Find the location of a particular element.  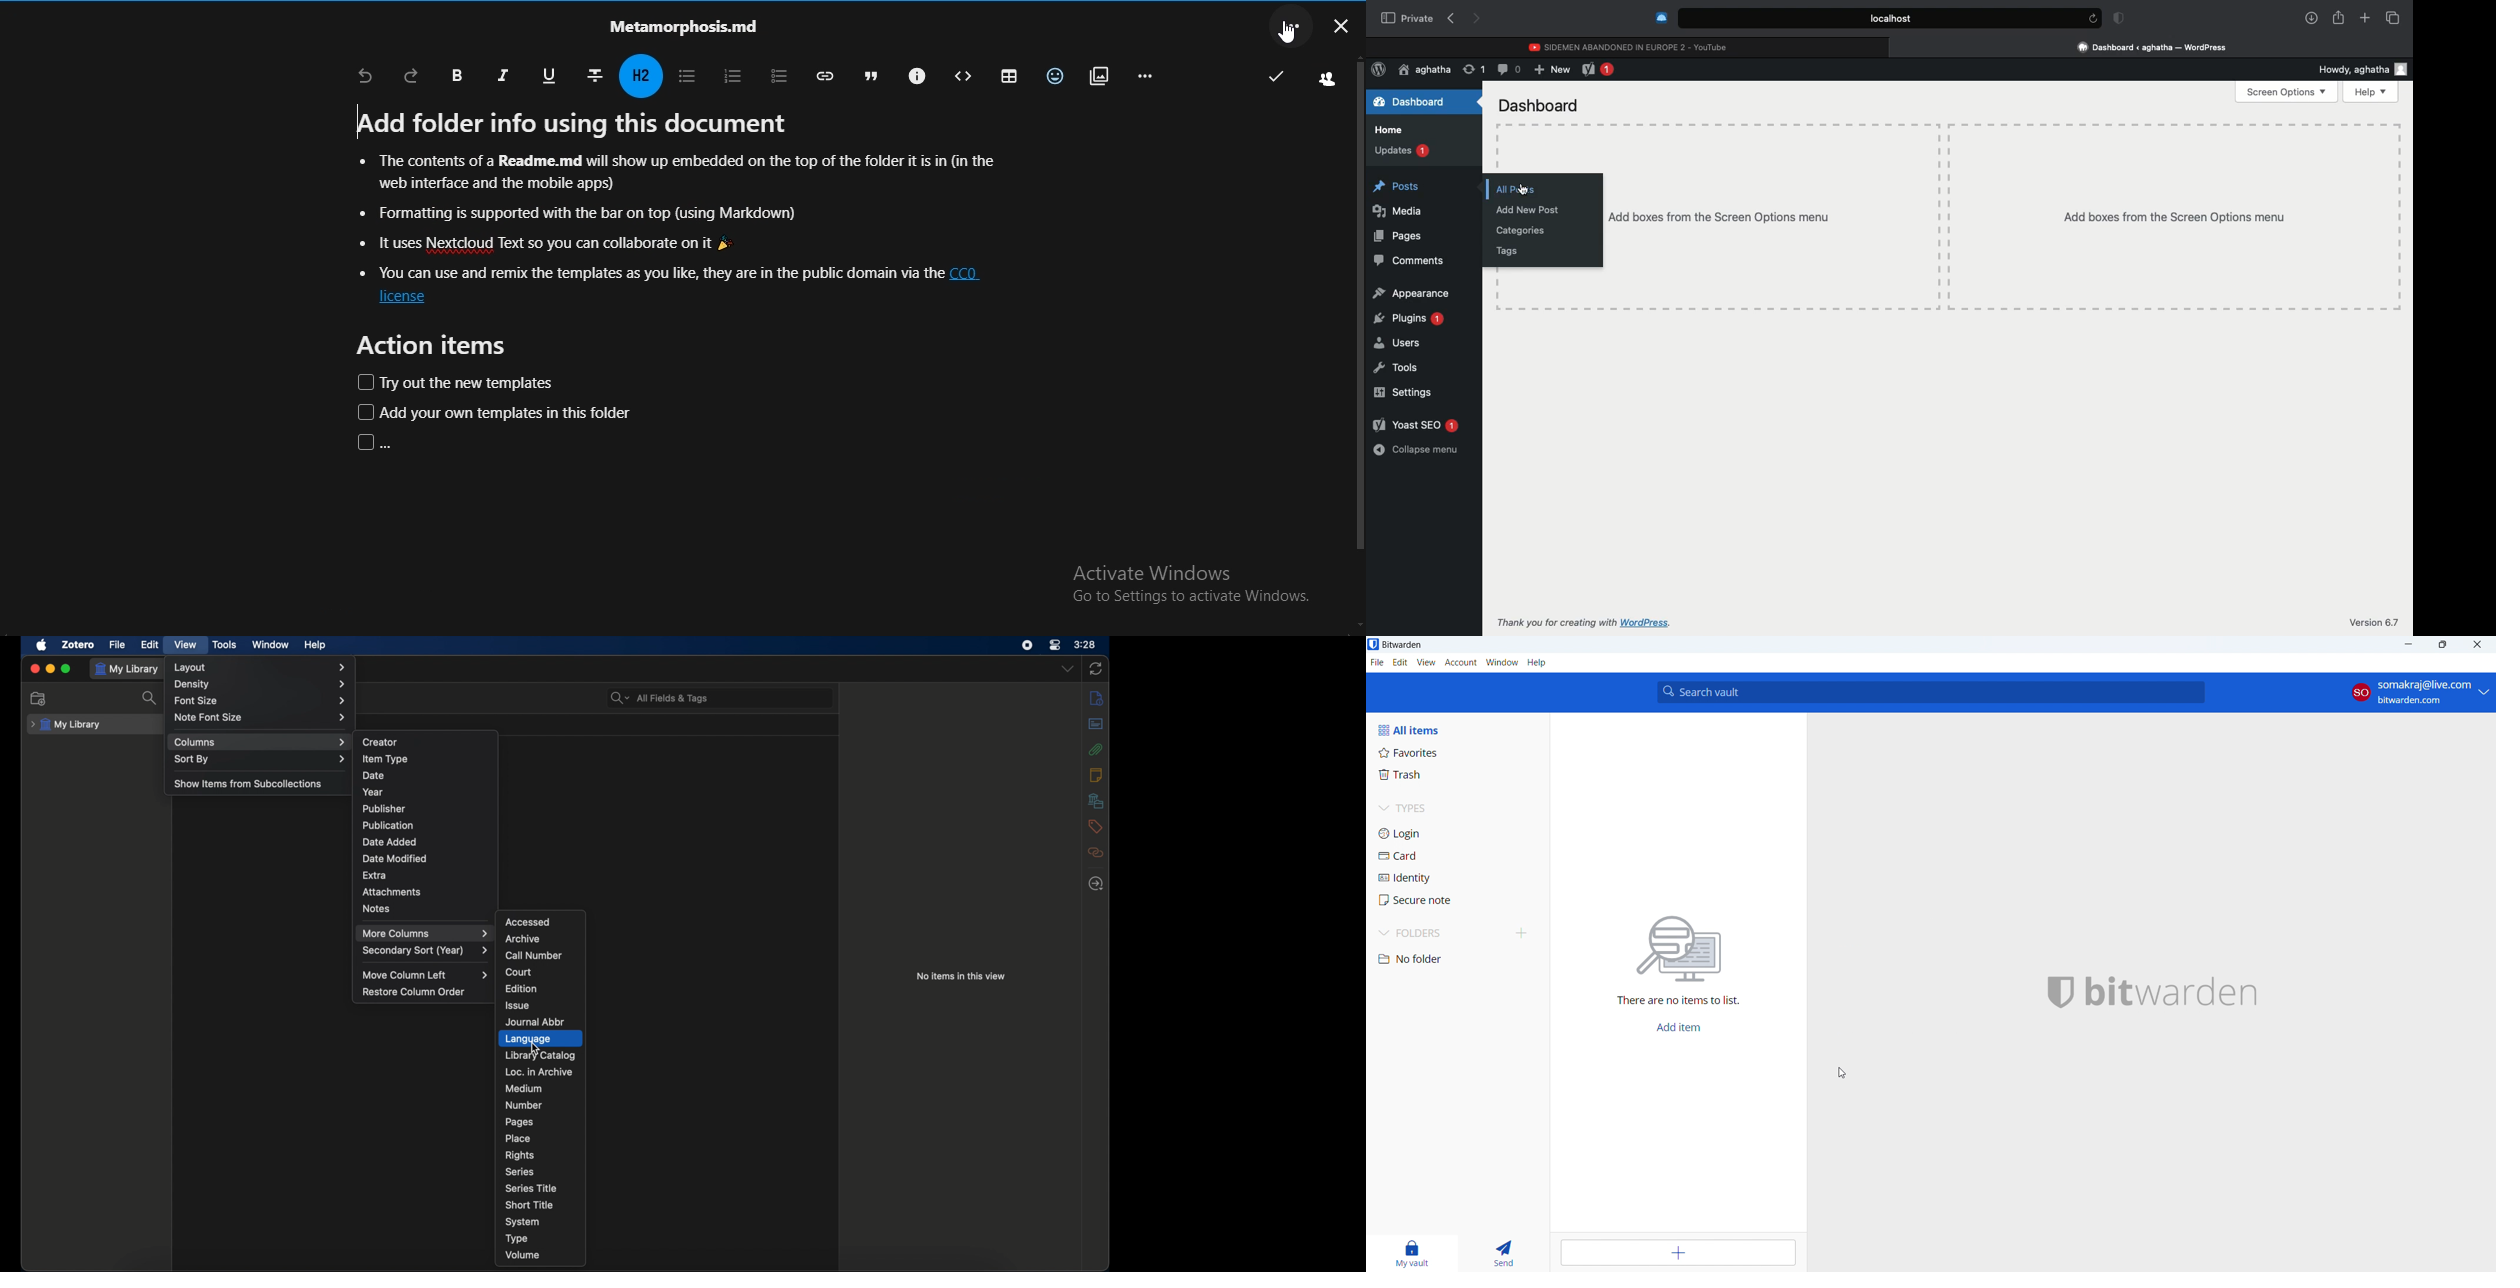

edit is located at coordinates (148, 645).